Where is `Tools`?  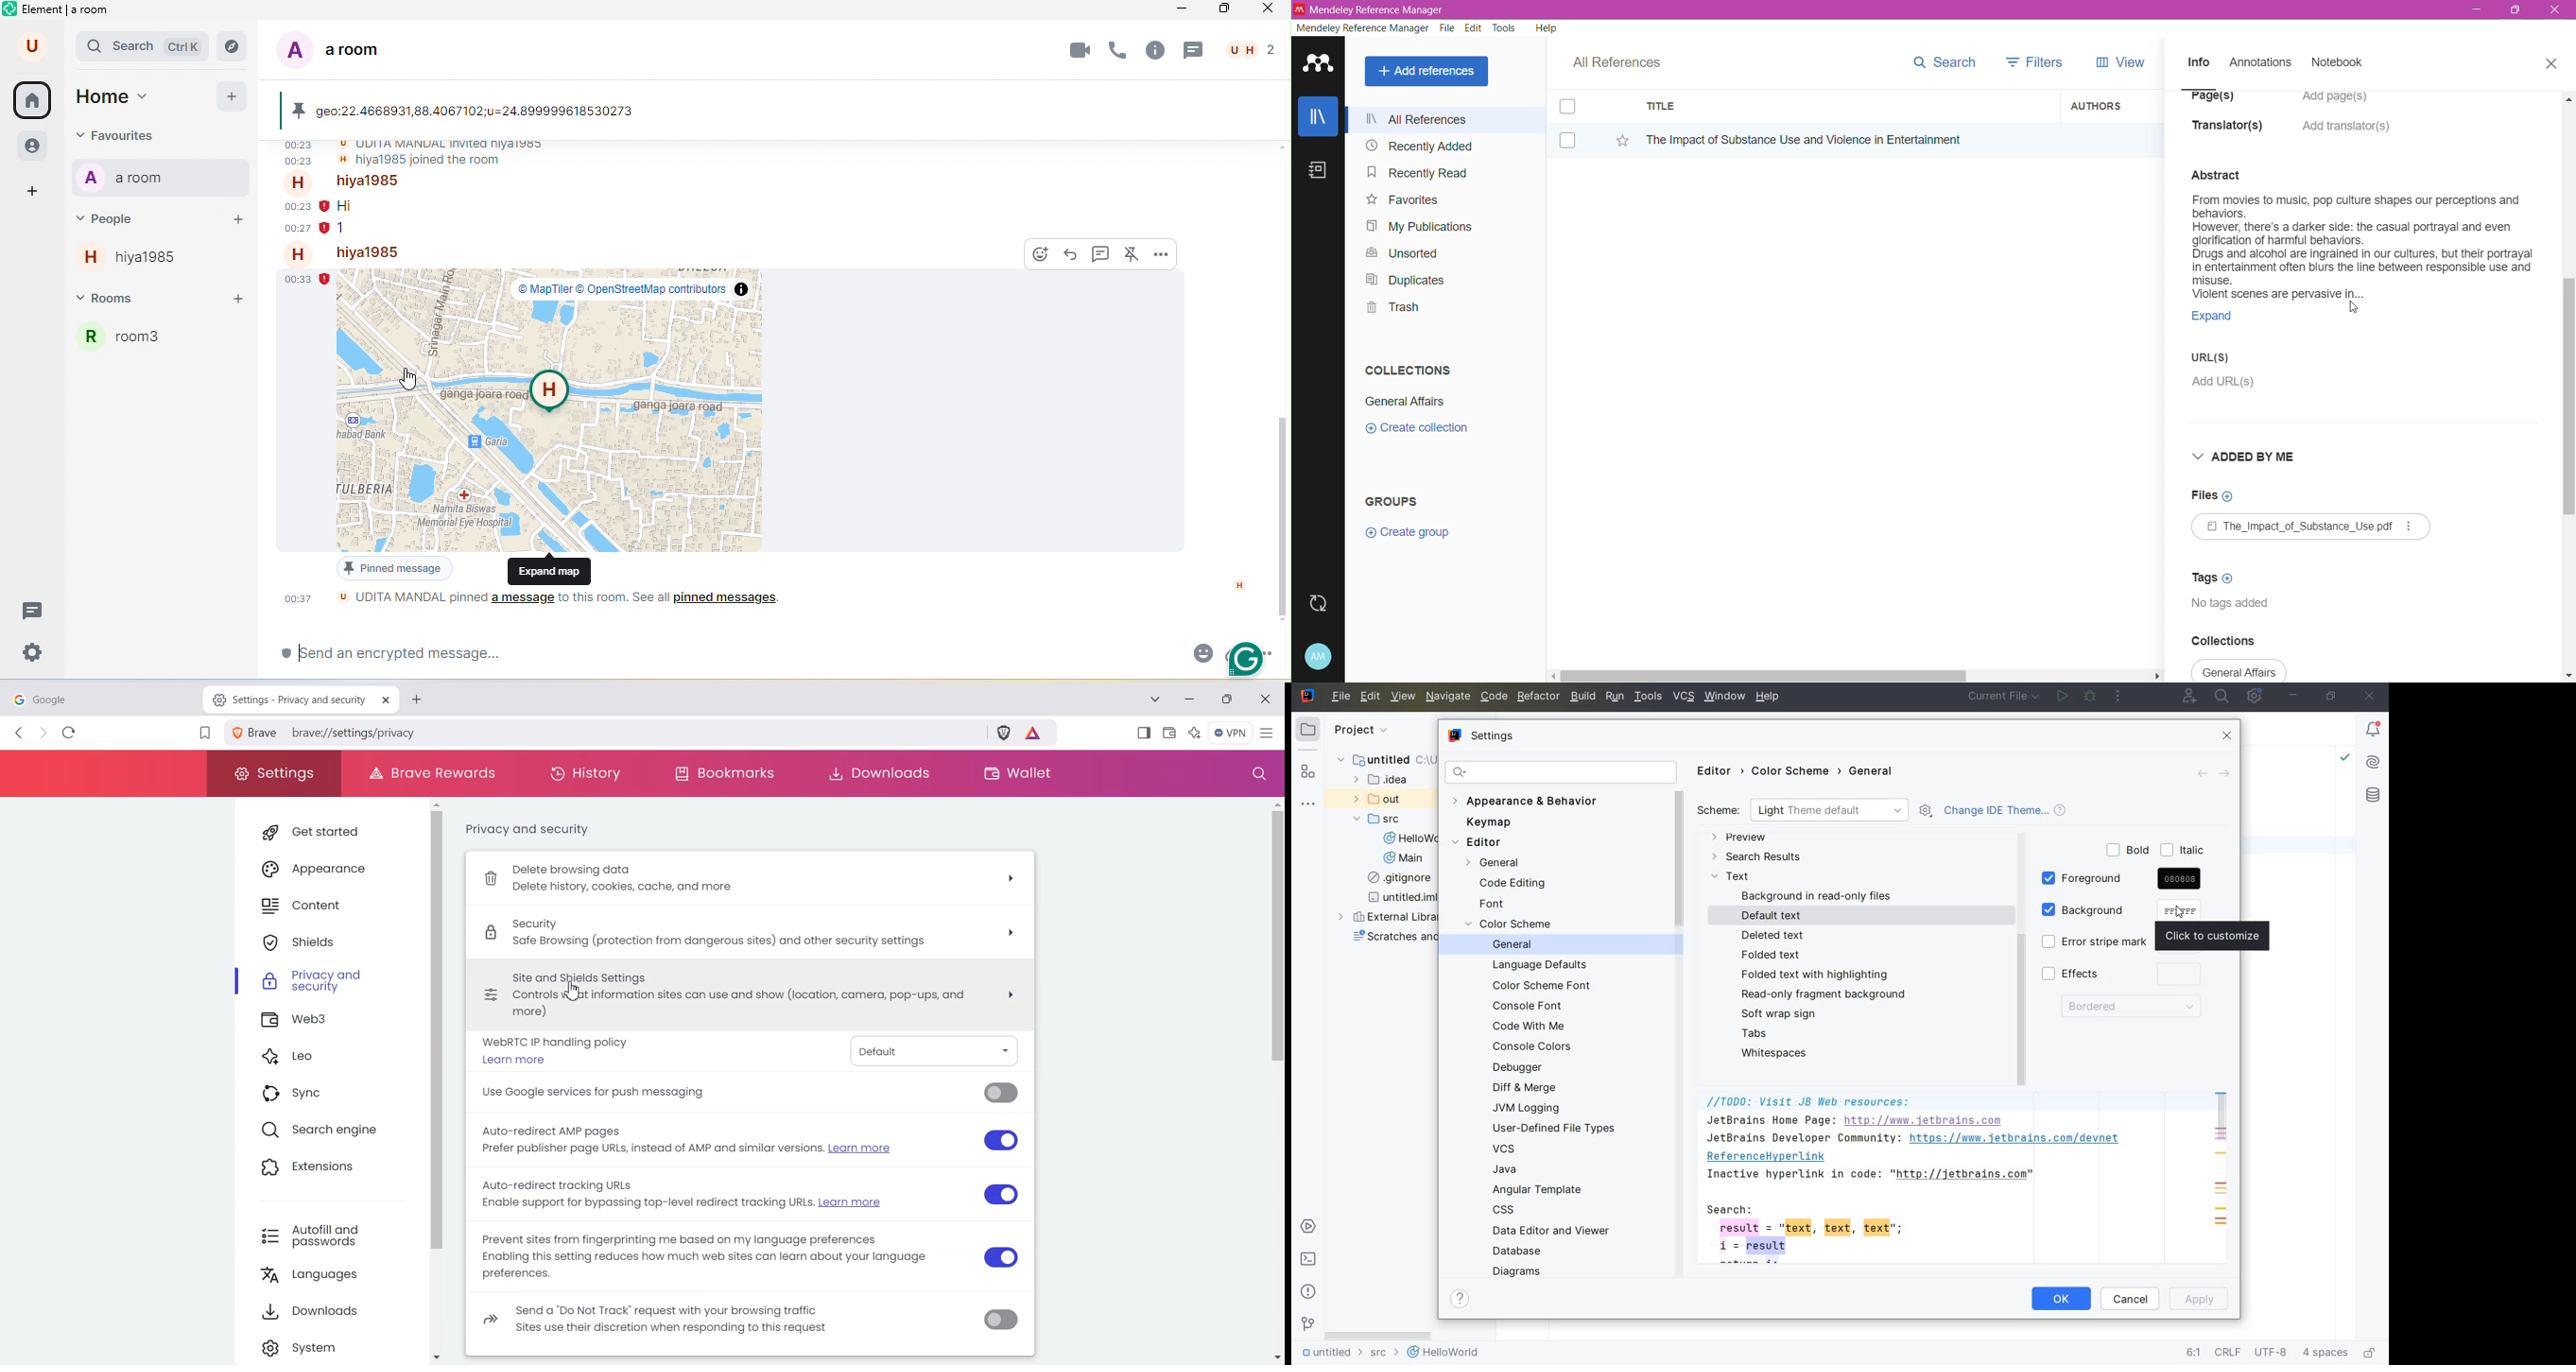 Tools is located at coordinates (1505, 28).